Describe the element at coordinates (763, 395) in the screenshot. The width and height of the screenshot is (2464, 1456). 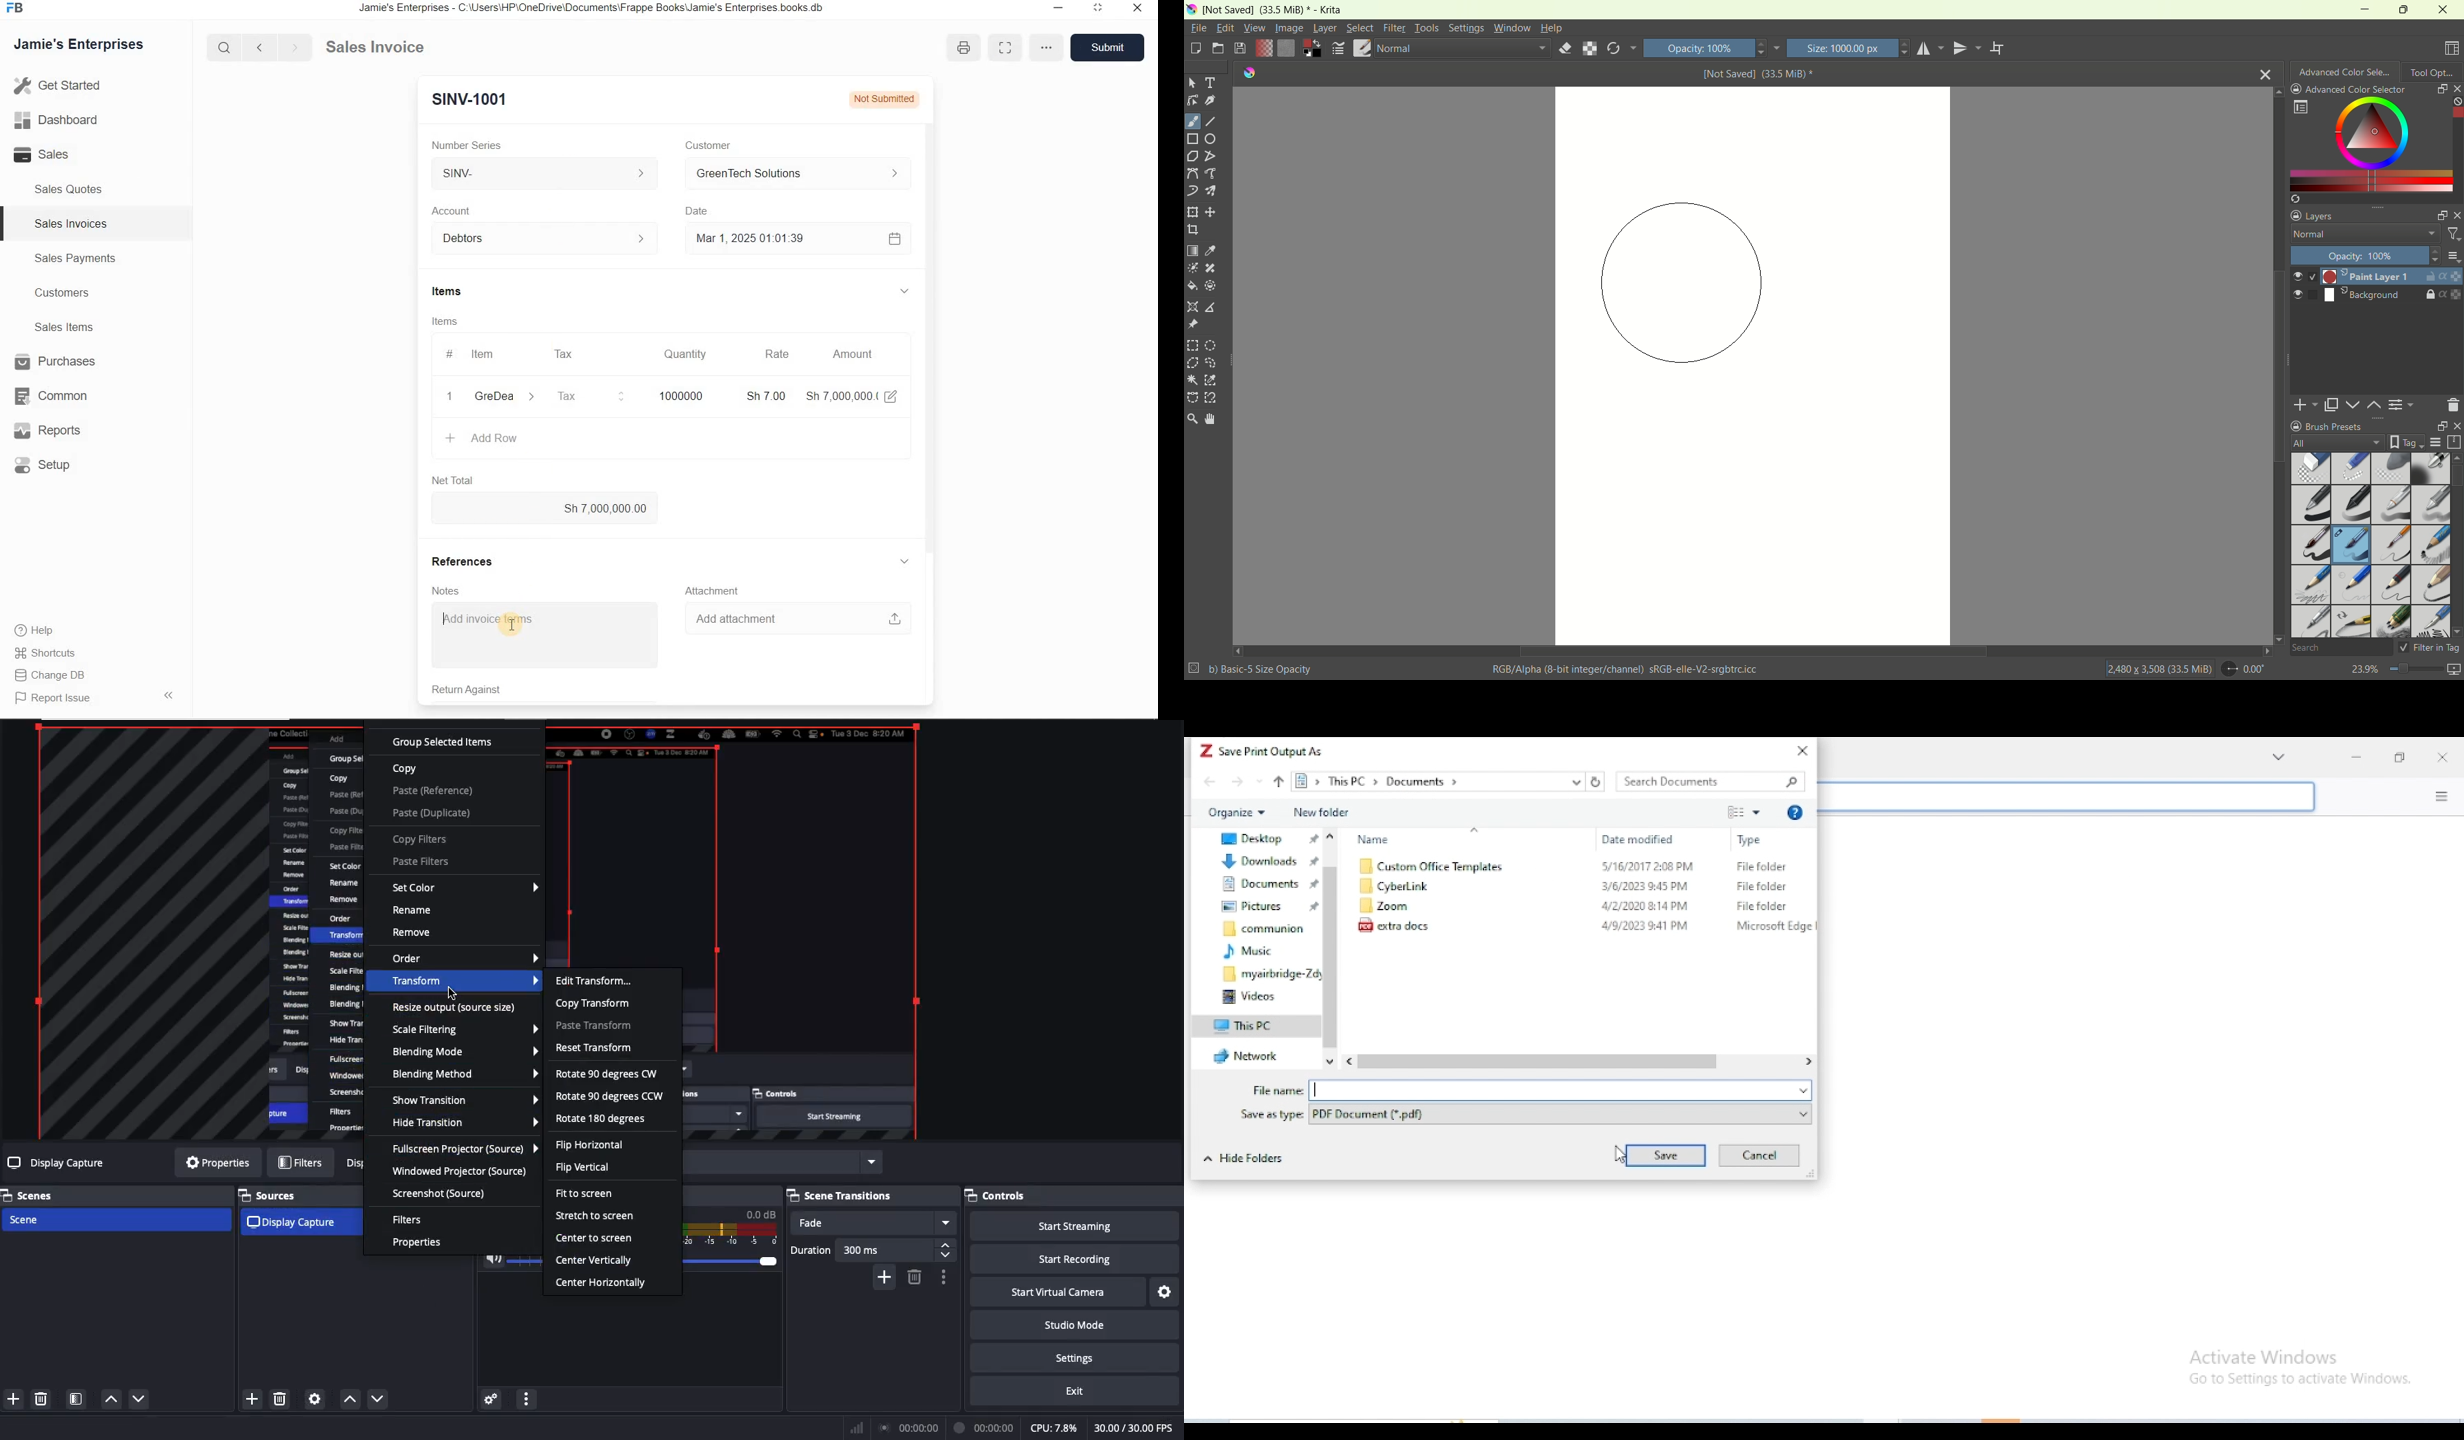
I see `Sh 7.00` at that location.